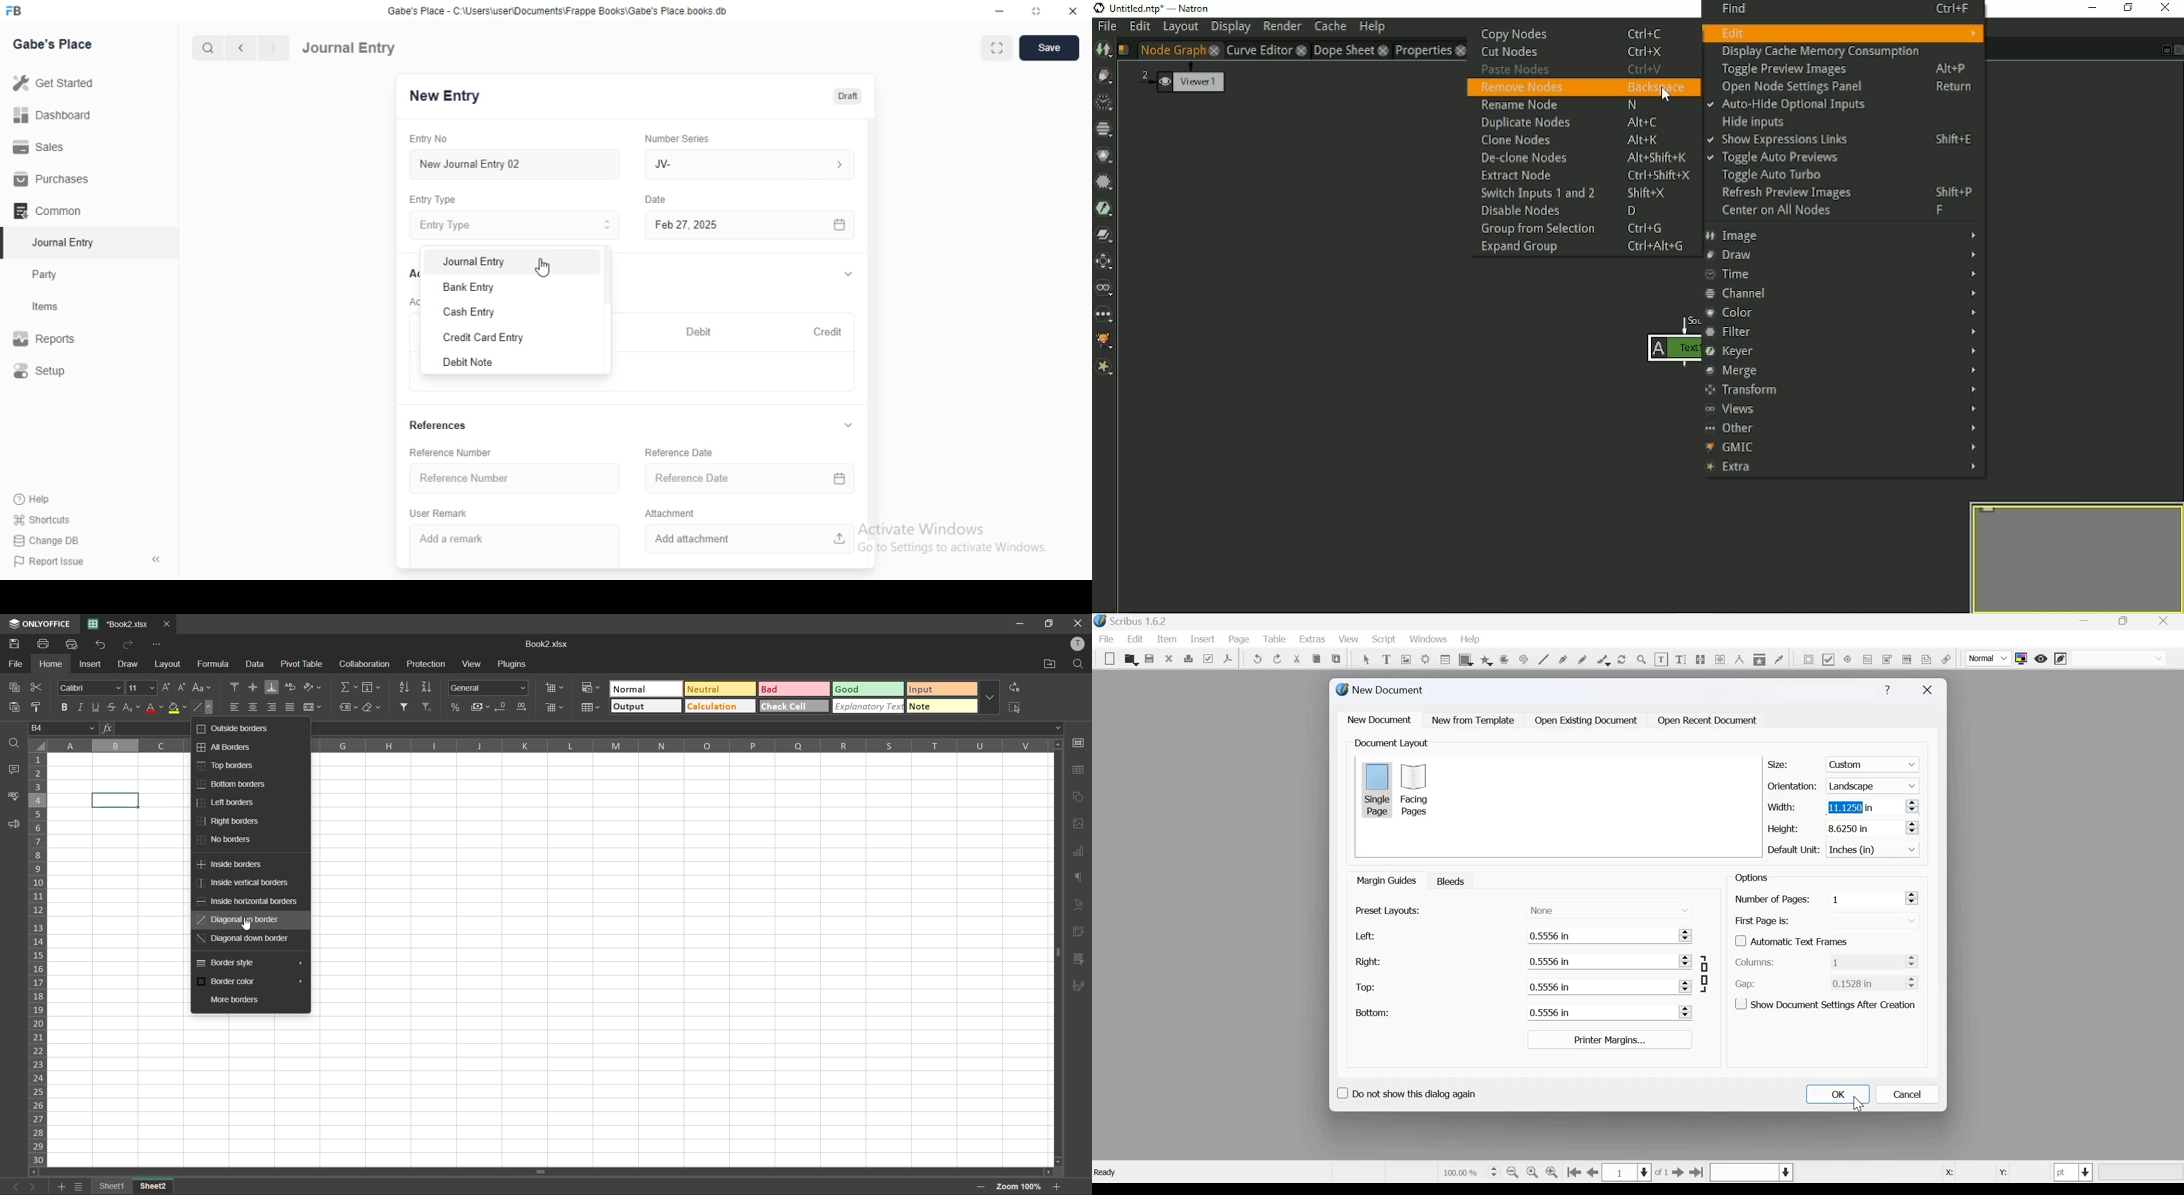  What do you see at coordinates (1070, 12) in the screenshot?
I see `Close` at bounding box center [1070, 12].